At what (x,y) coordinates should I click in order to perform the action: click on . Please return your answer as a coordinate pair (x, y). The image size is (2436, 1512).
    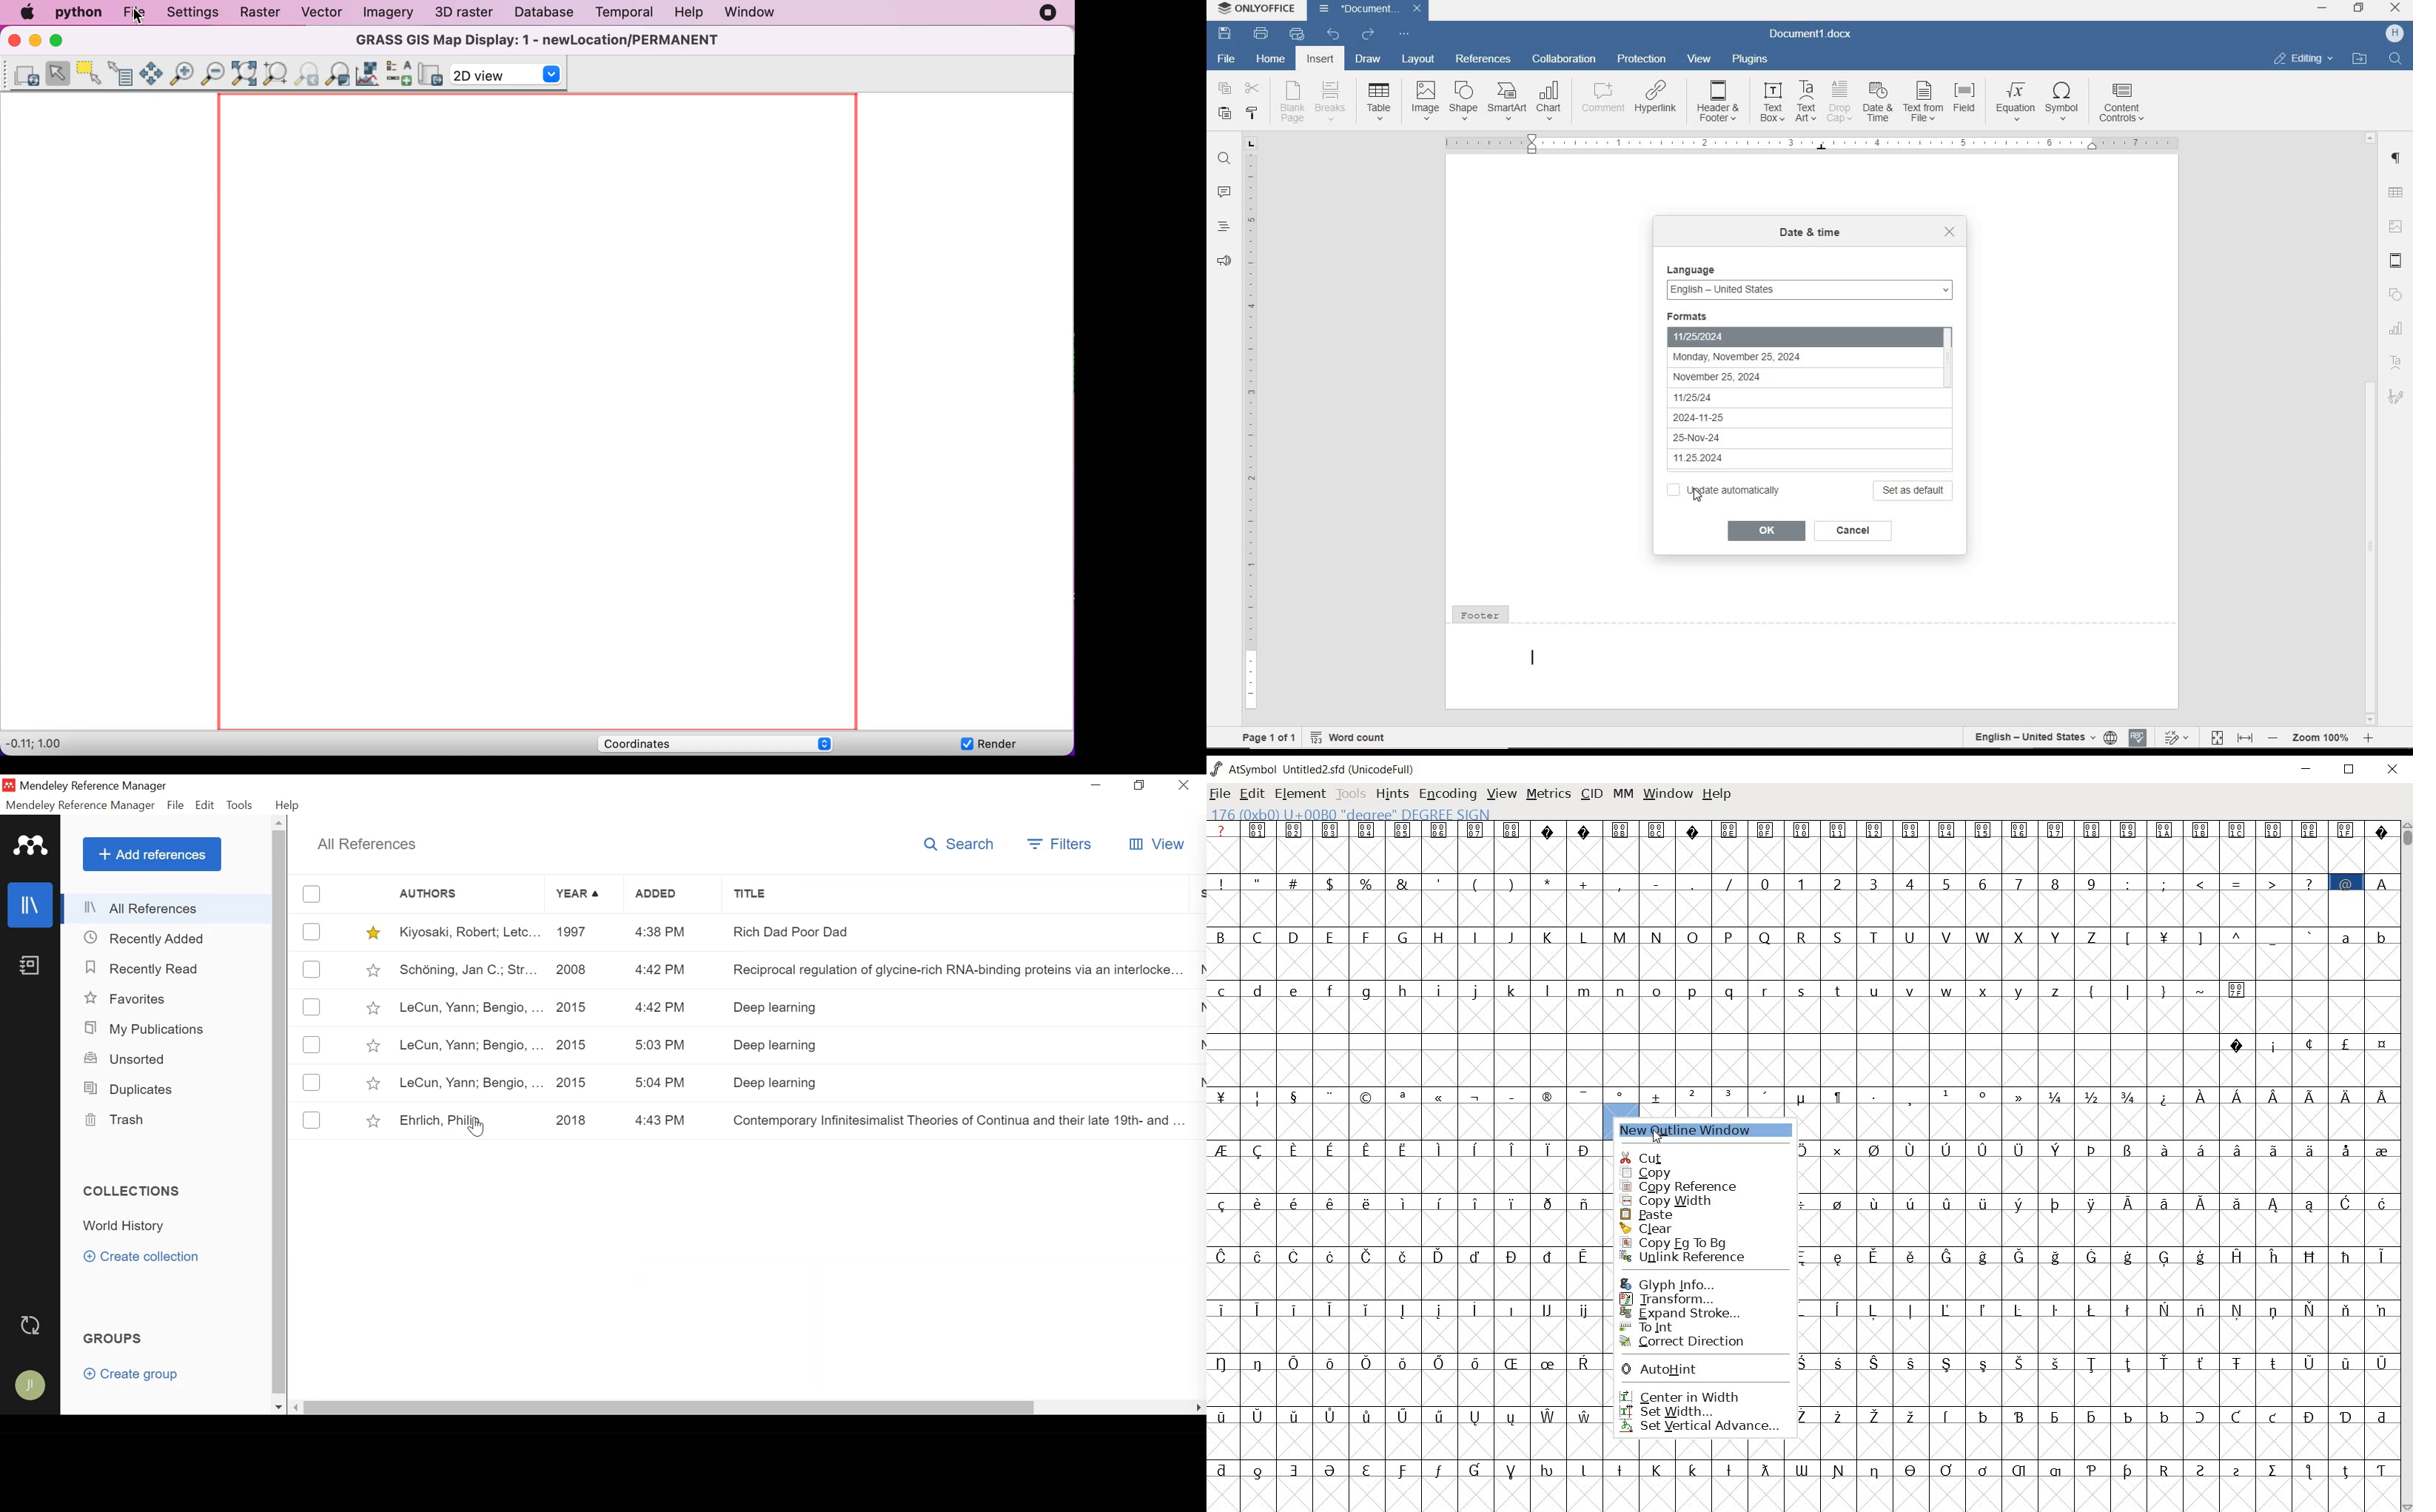
    Looking at the image, I should click on (1406, 1201).